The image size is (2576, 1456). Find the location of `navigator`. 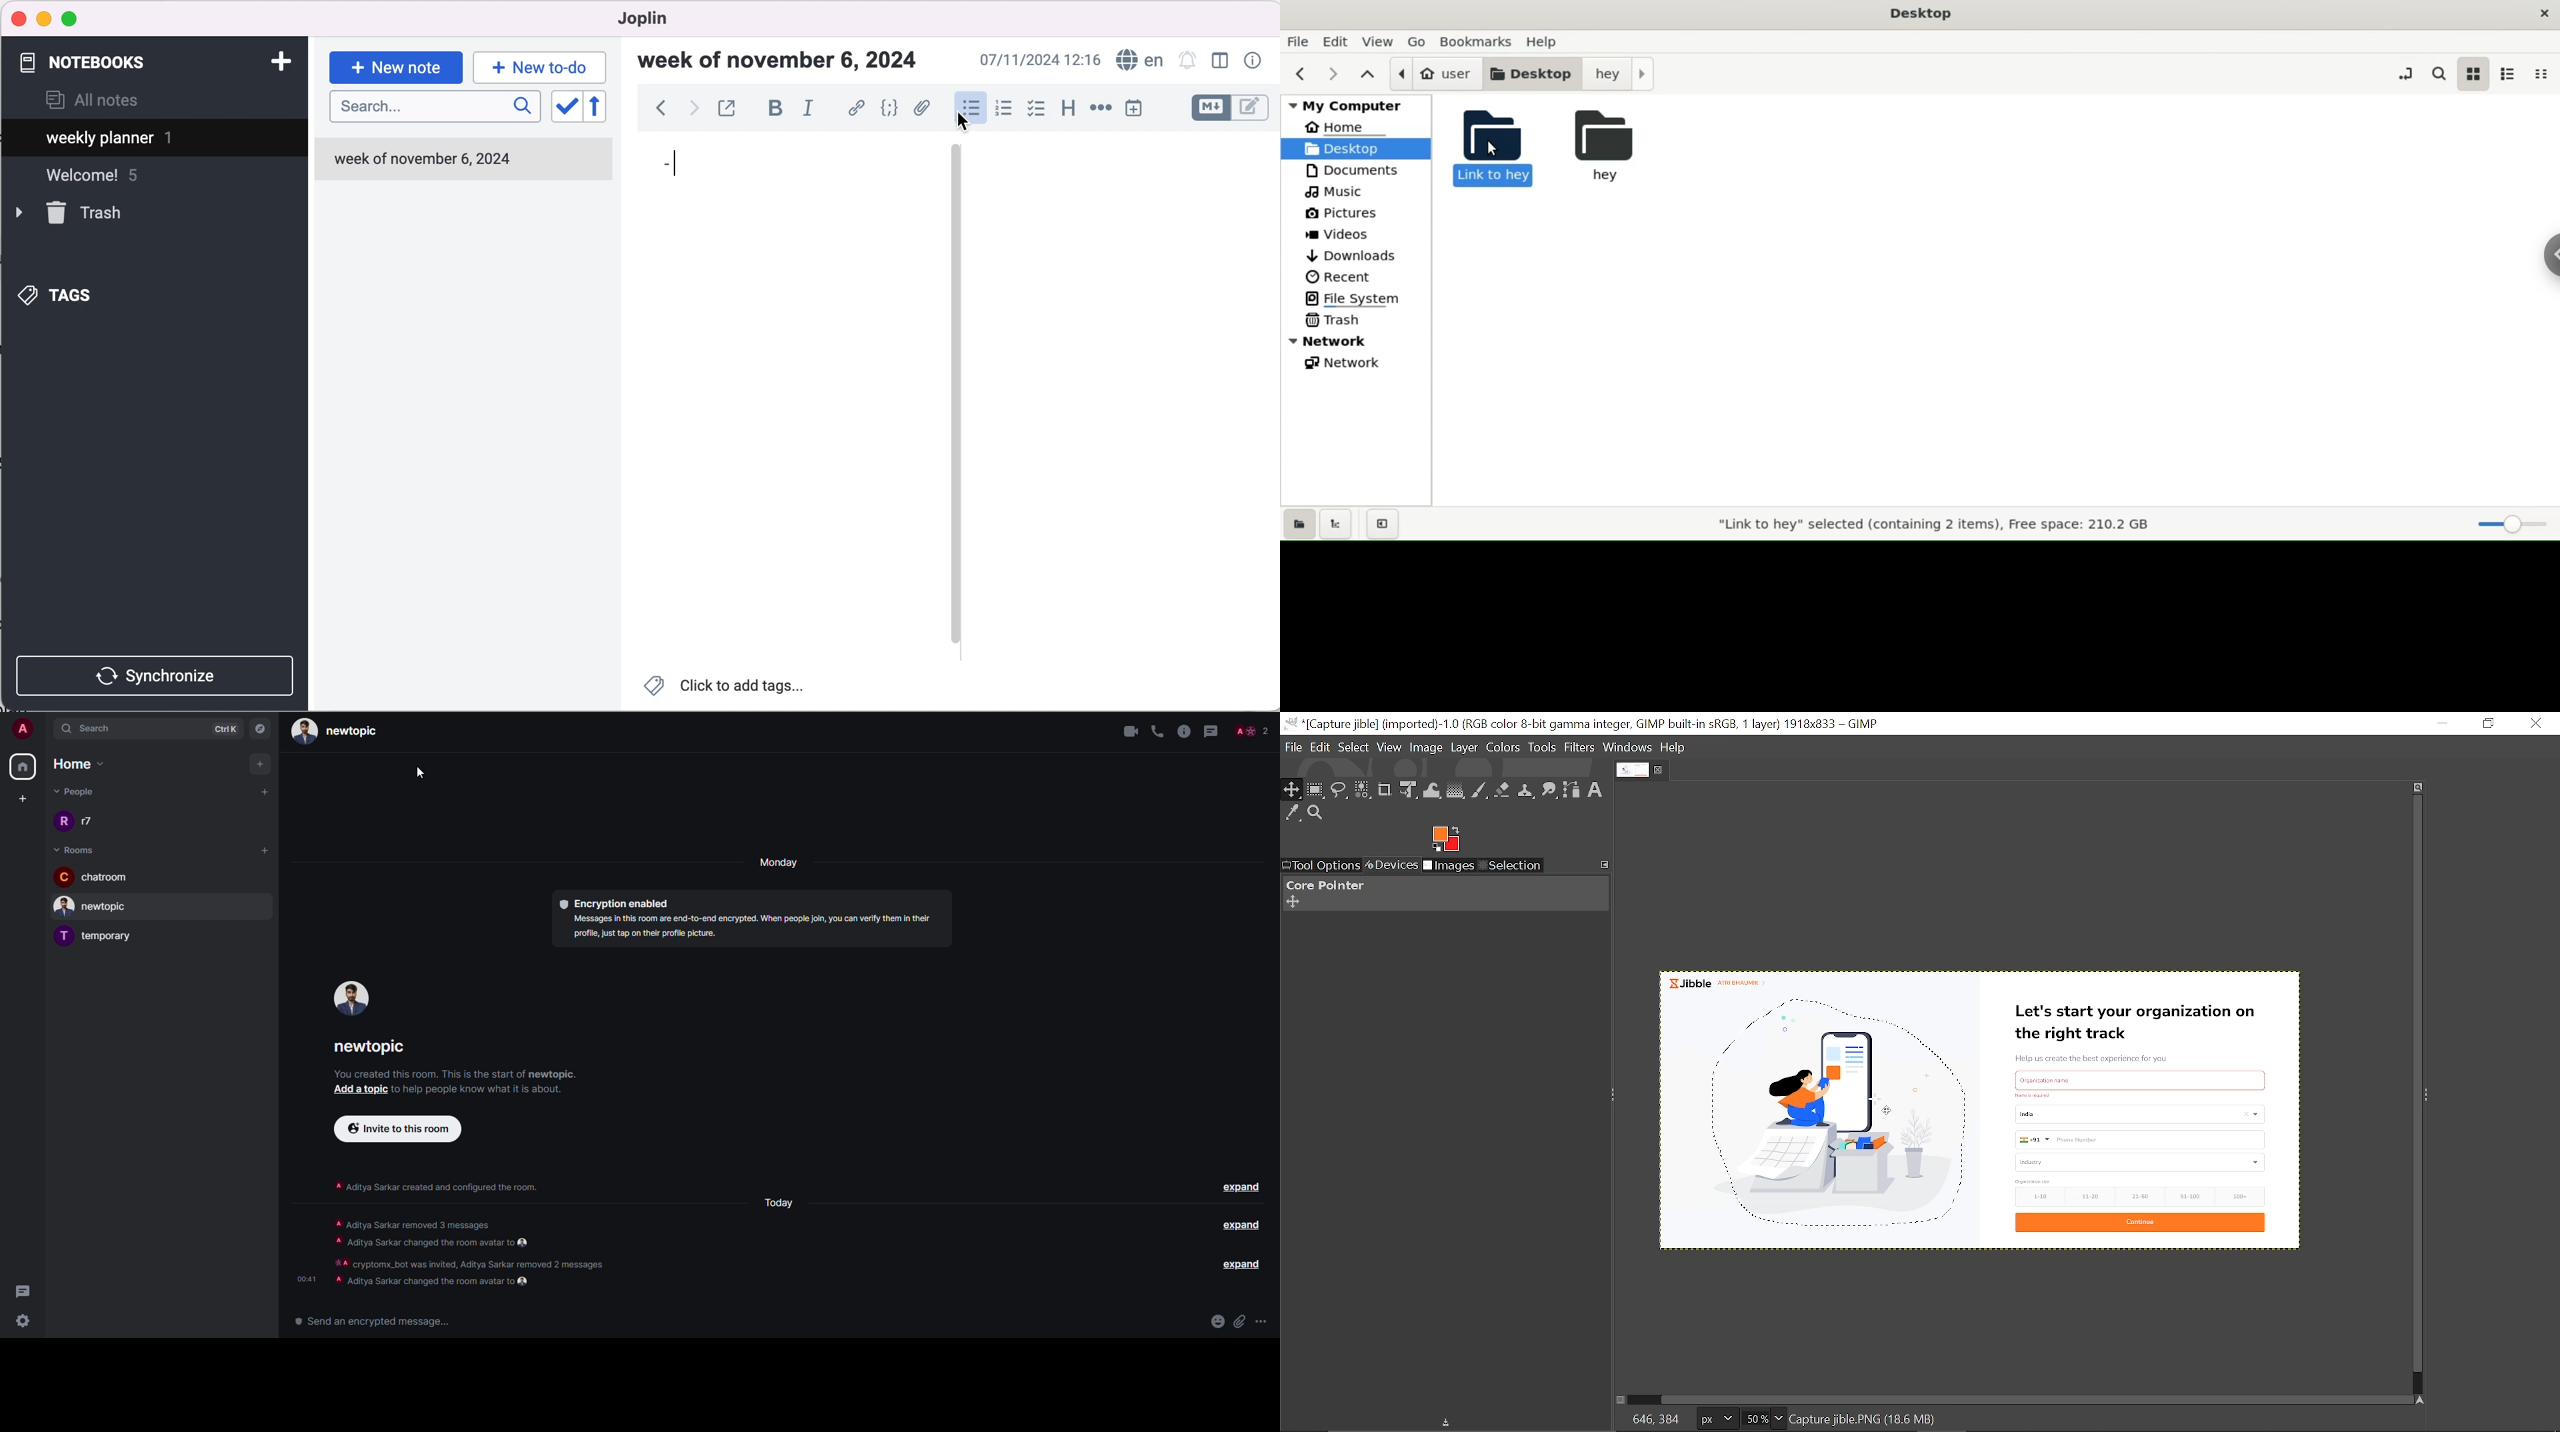

navigator is located at coordinates (260, 727).